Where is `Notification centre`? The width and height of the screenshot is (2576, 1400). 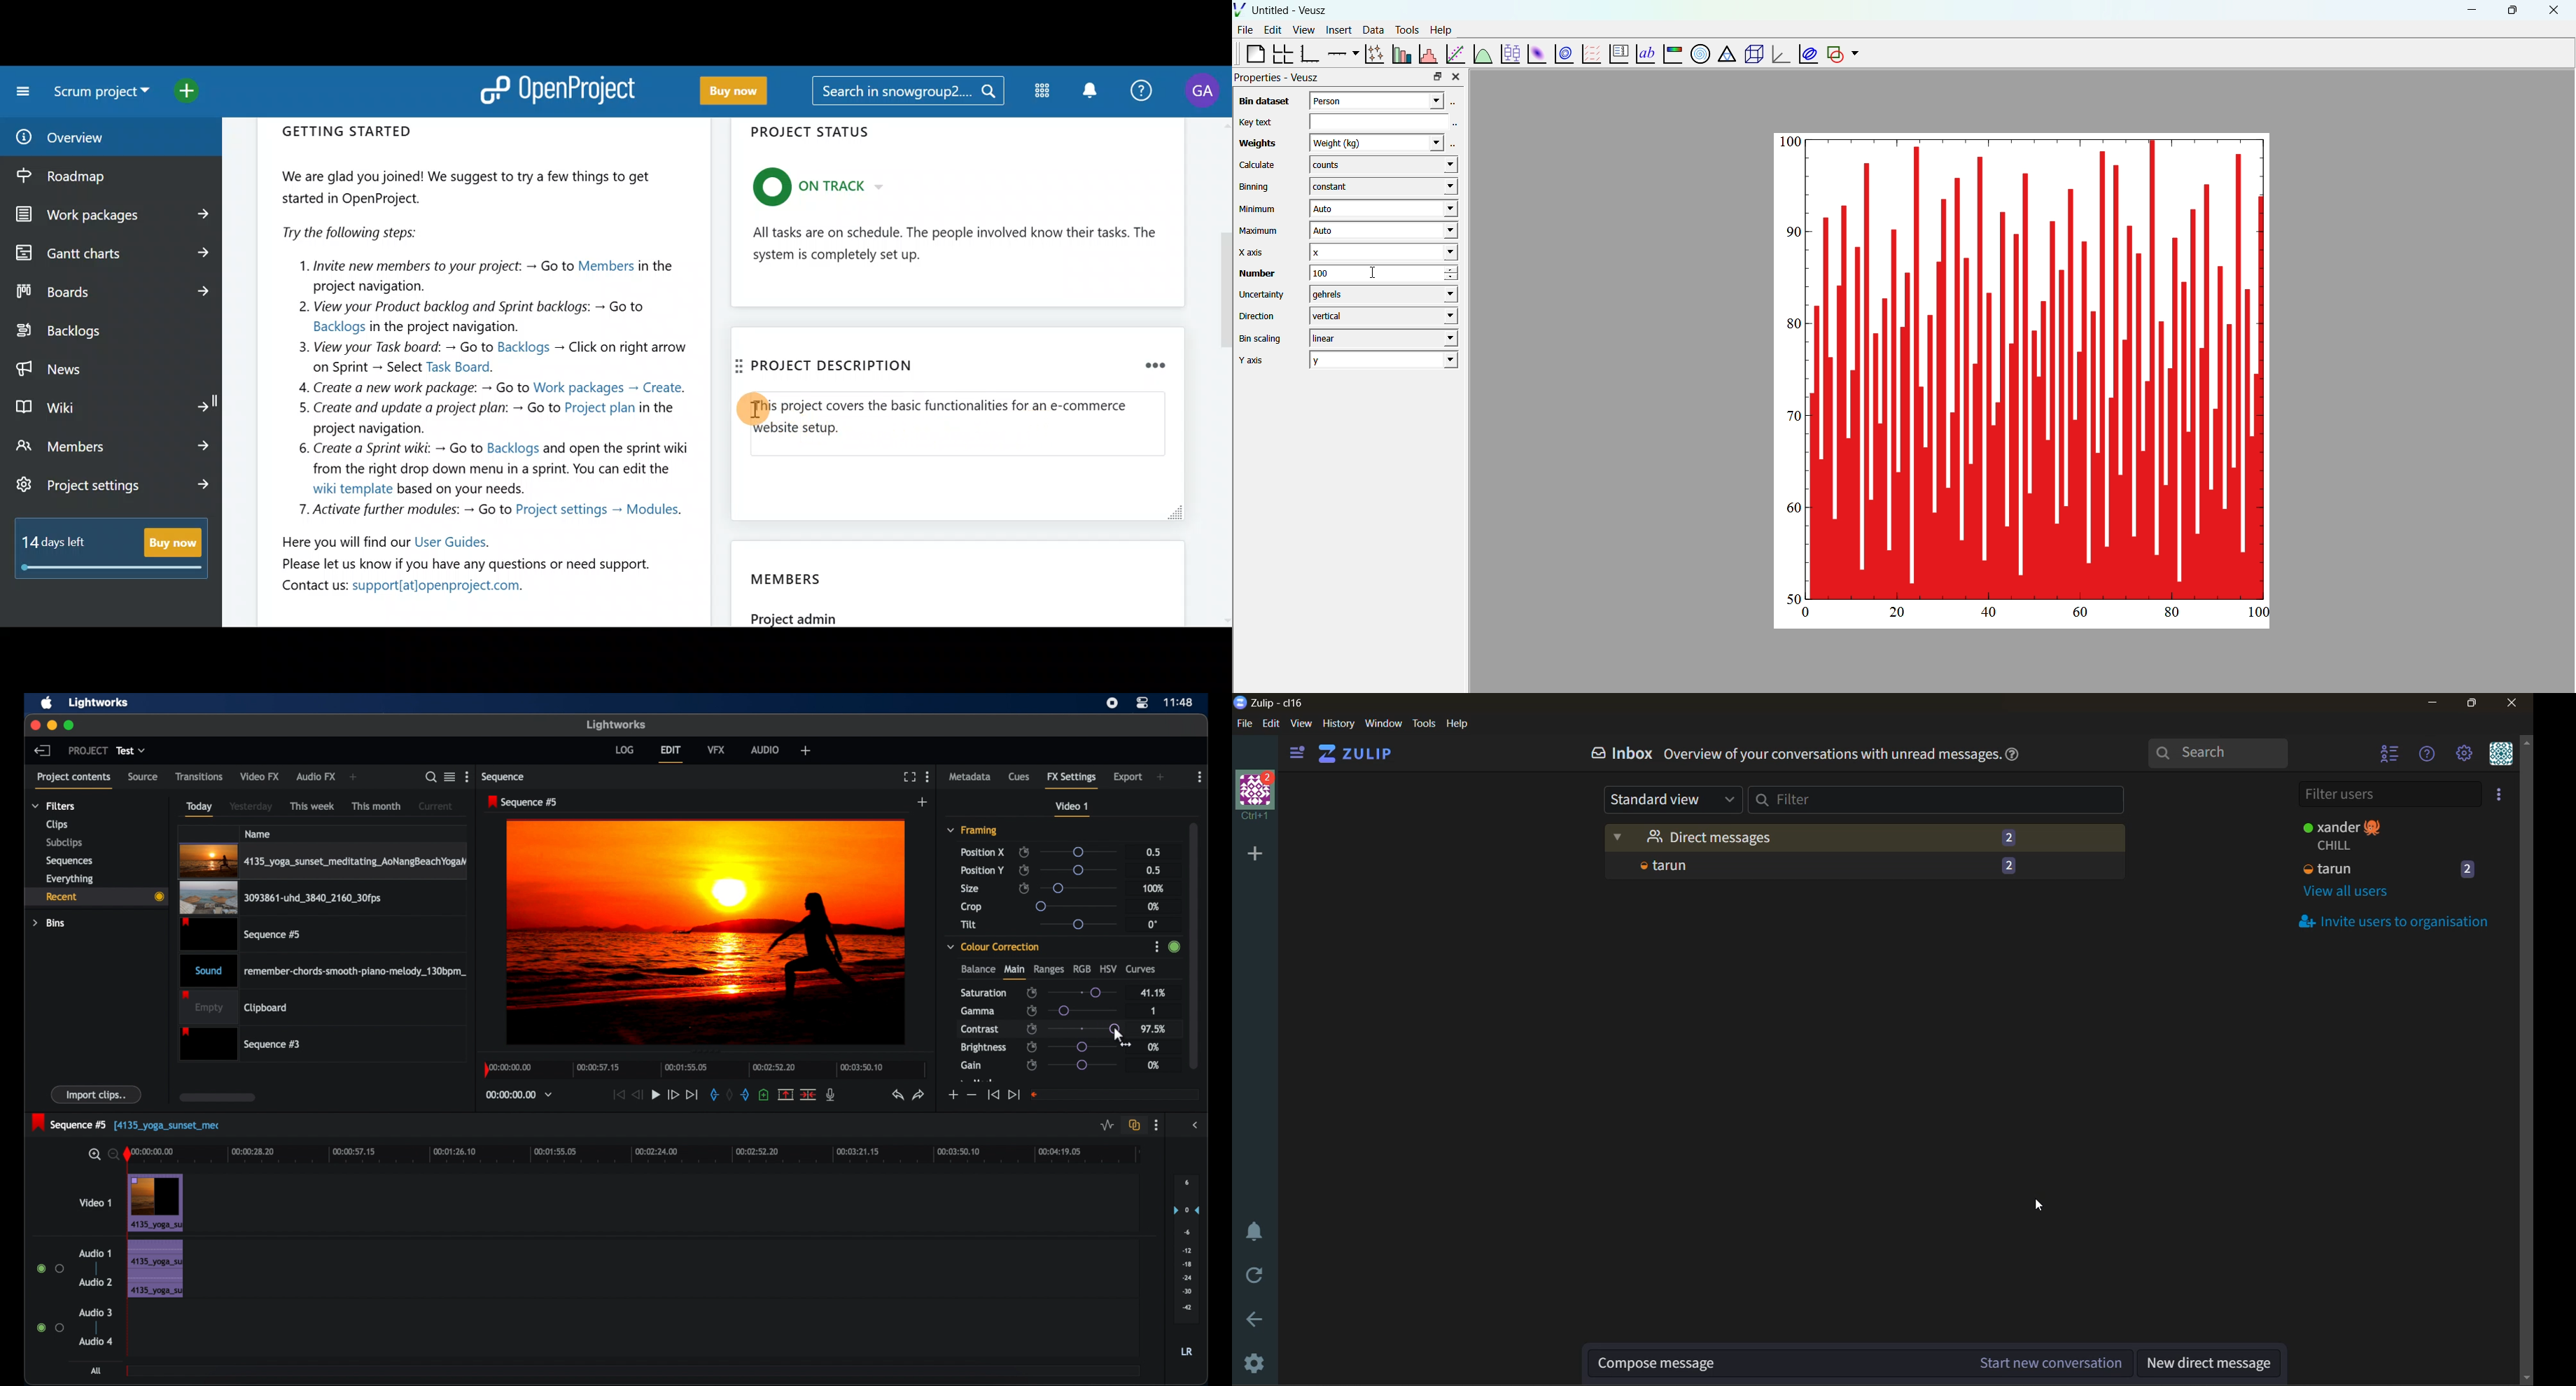 Notification centre is located at coordinates (1086, 90).